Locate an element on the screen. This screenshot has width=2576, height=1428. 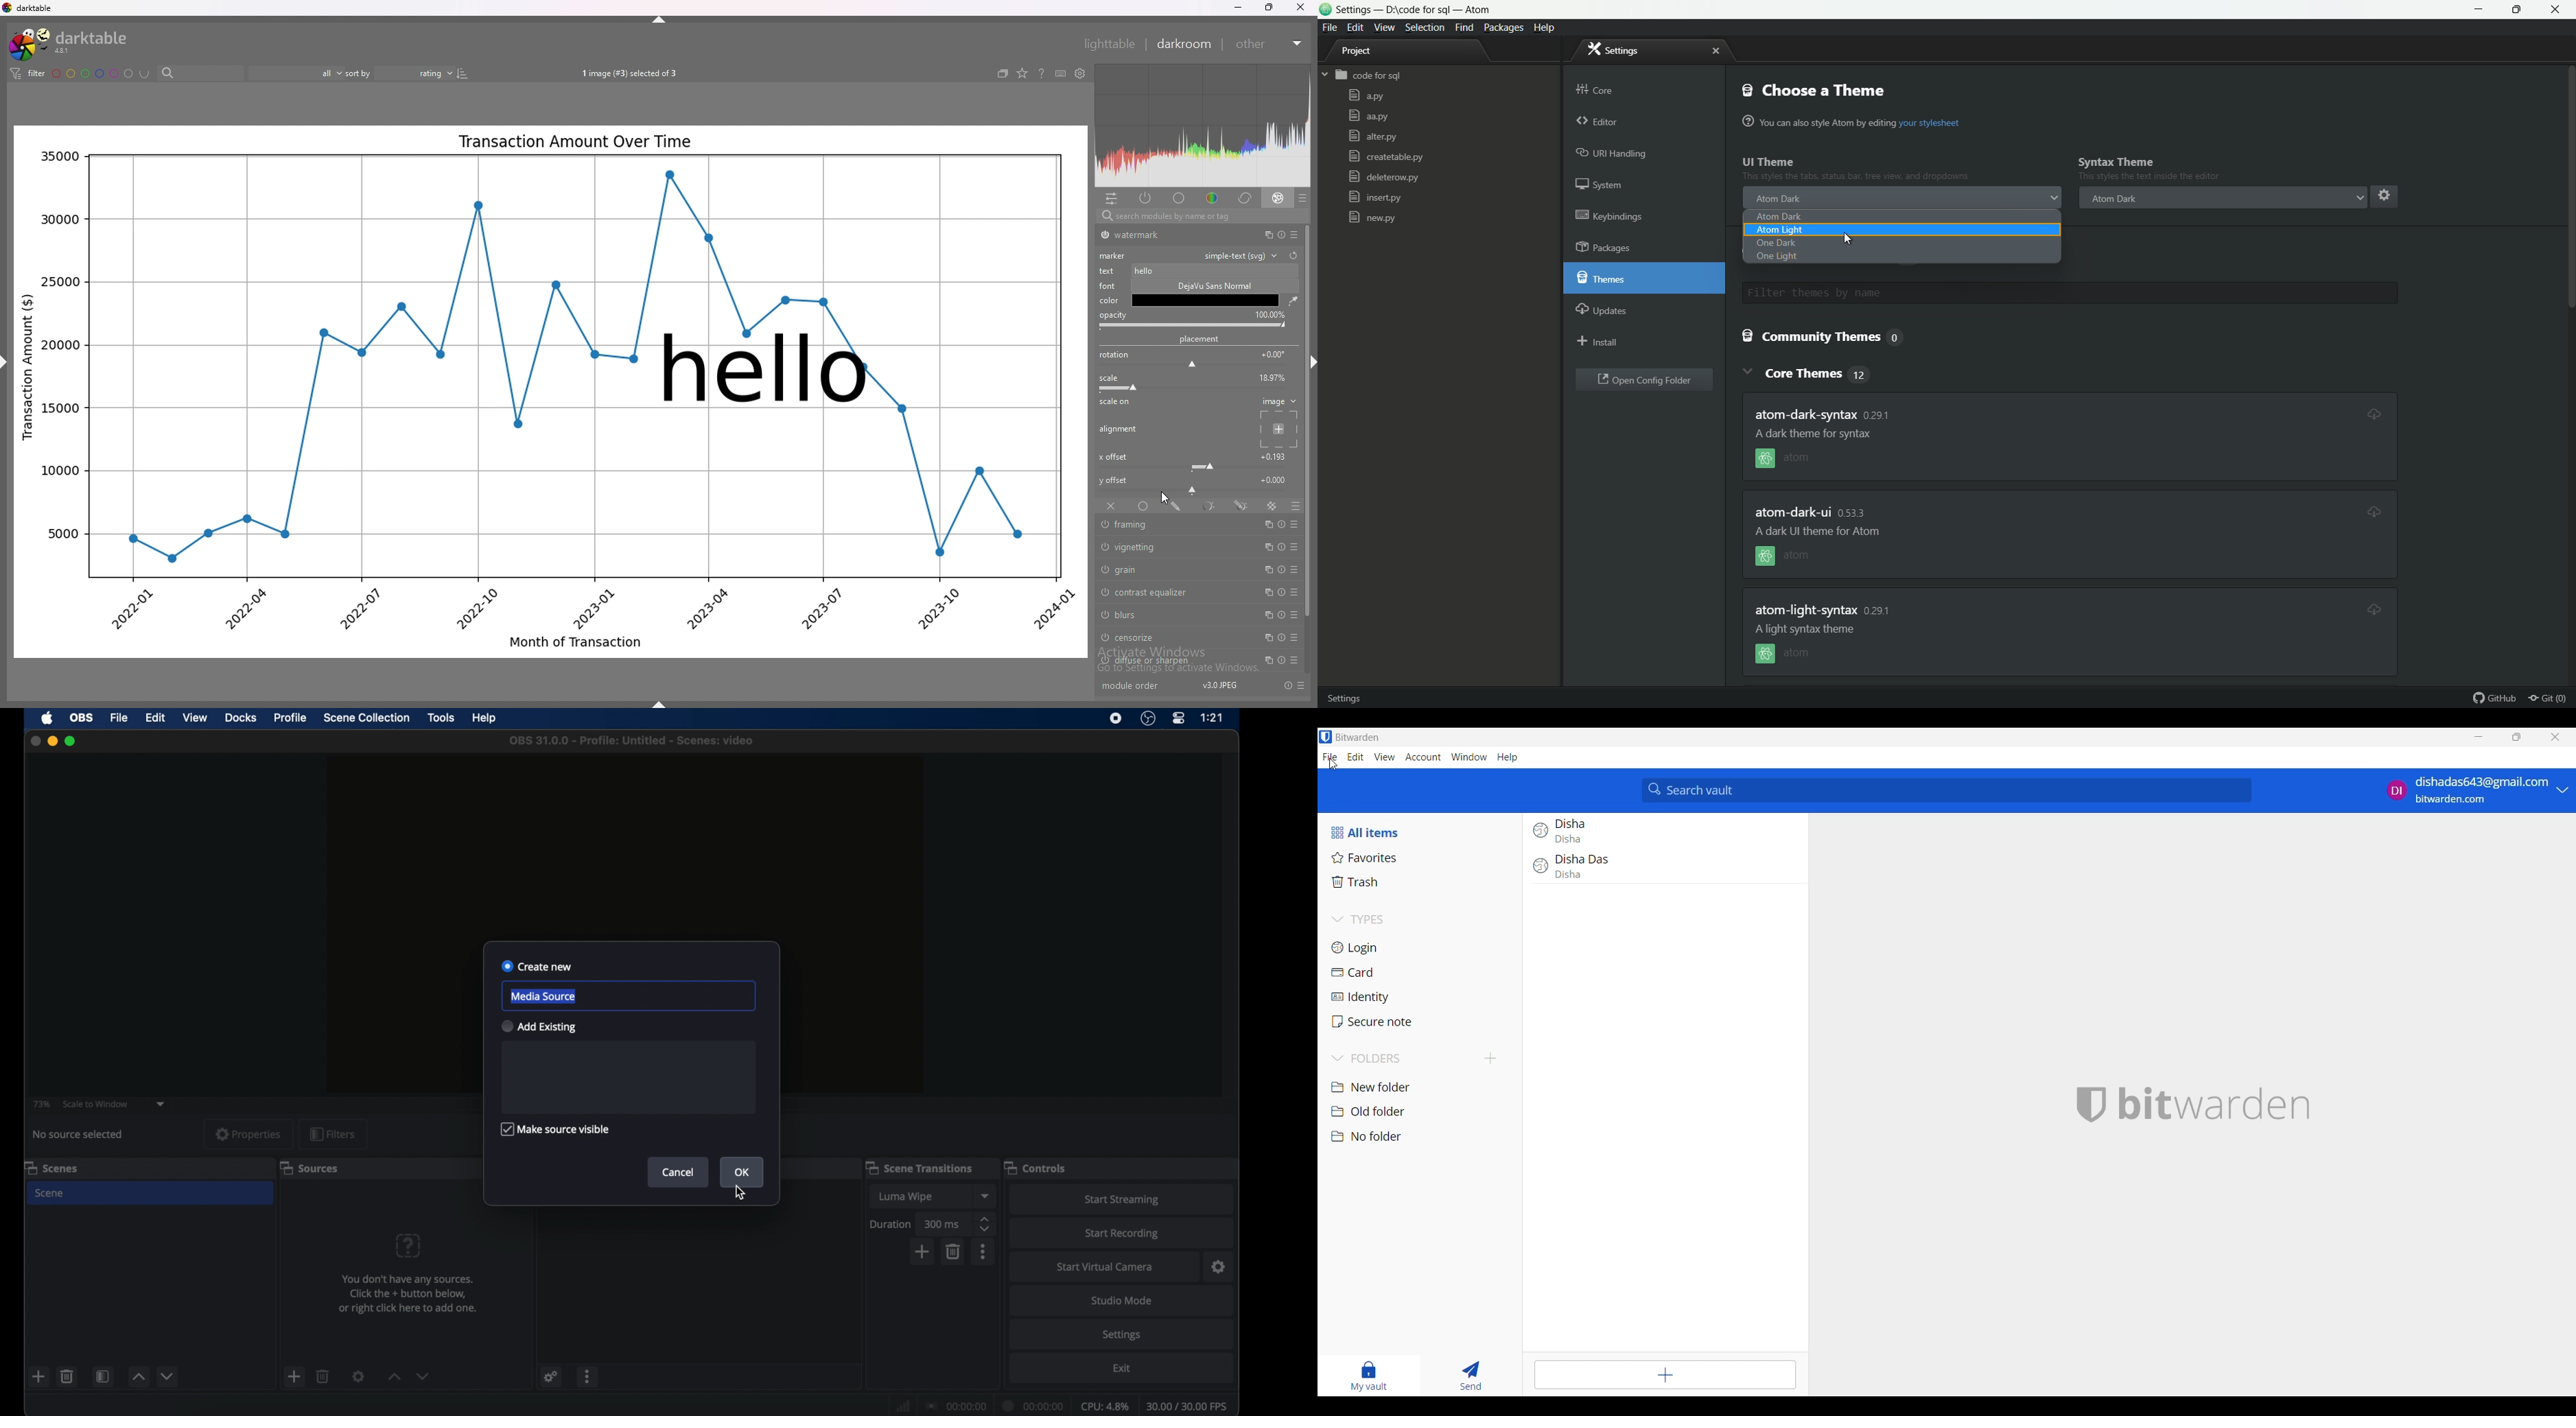
y offset is located at coordinates (1115, 480).